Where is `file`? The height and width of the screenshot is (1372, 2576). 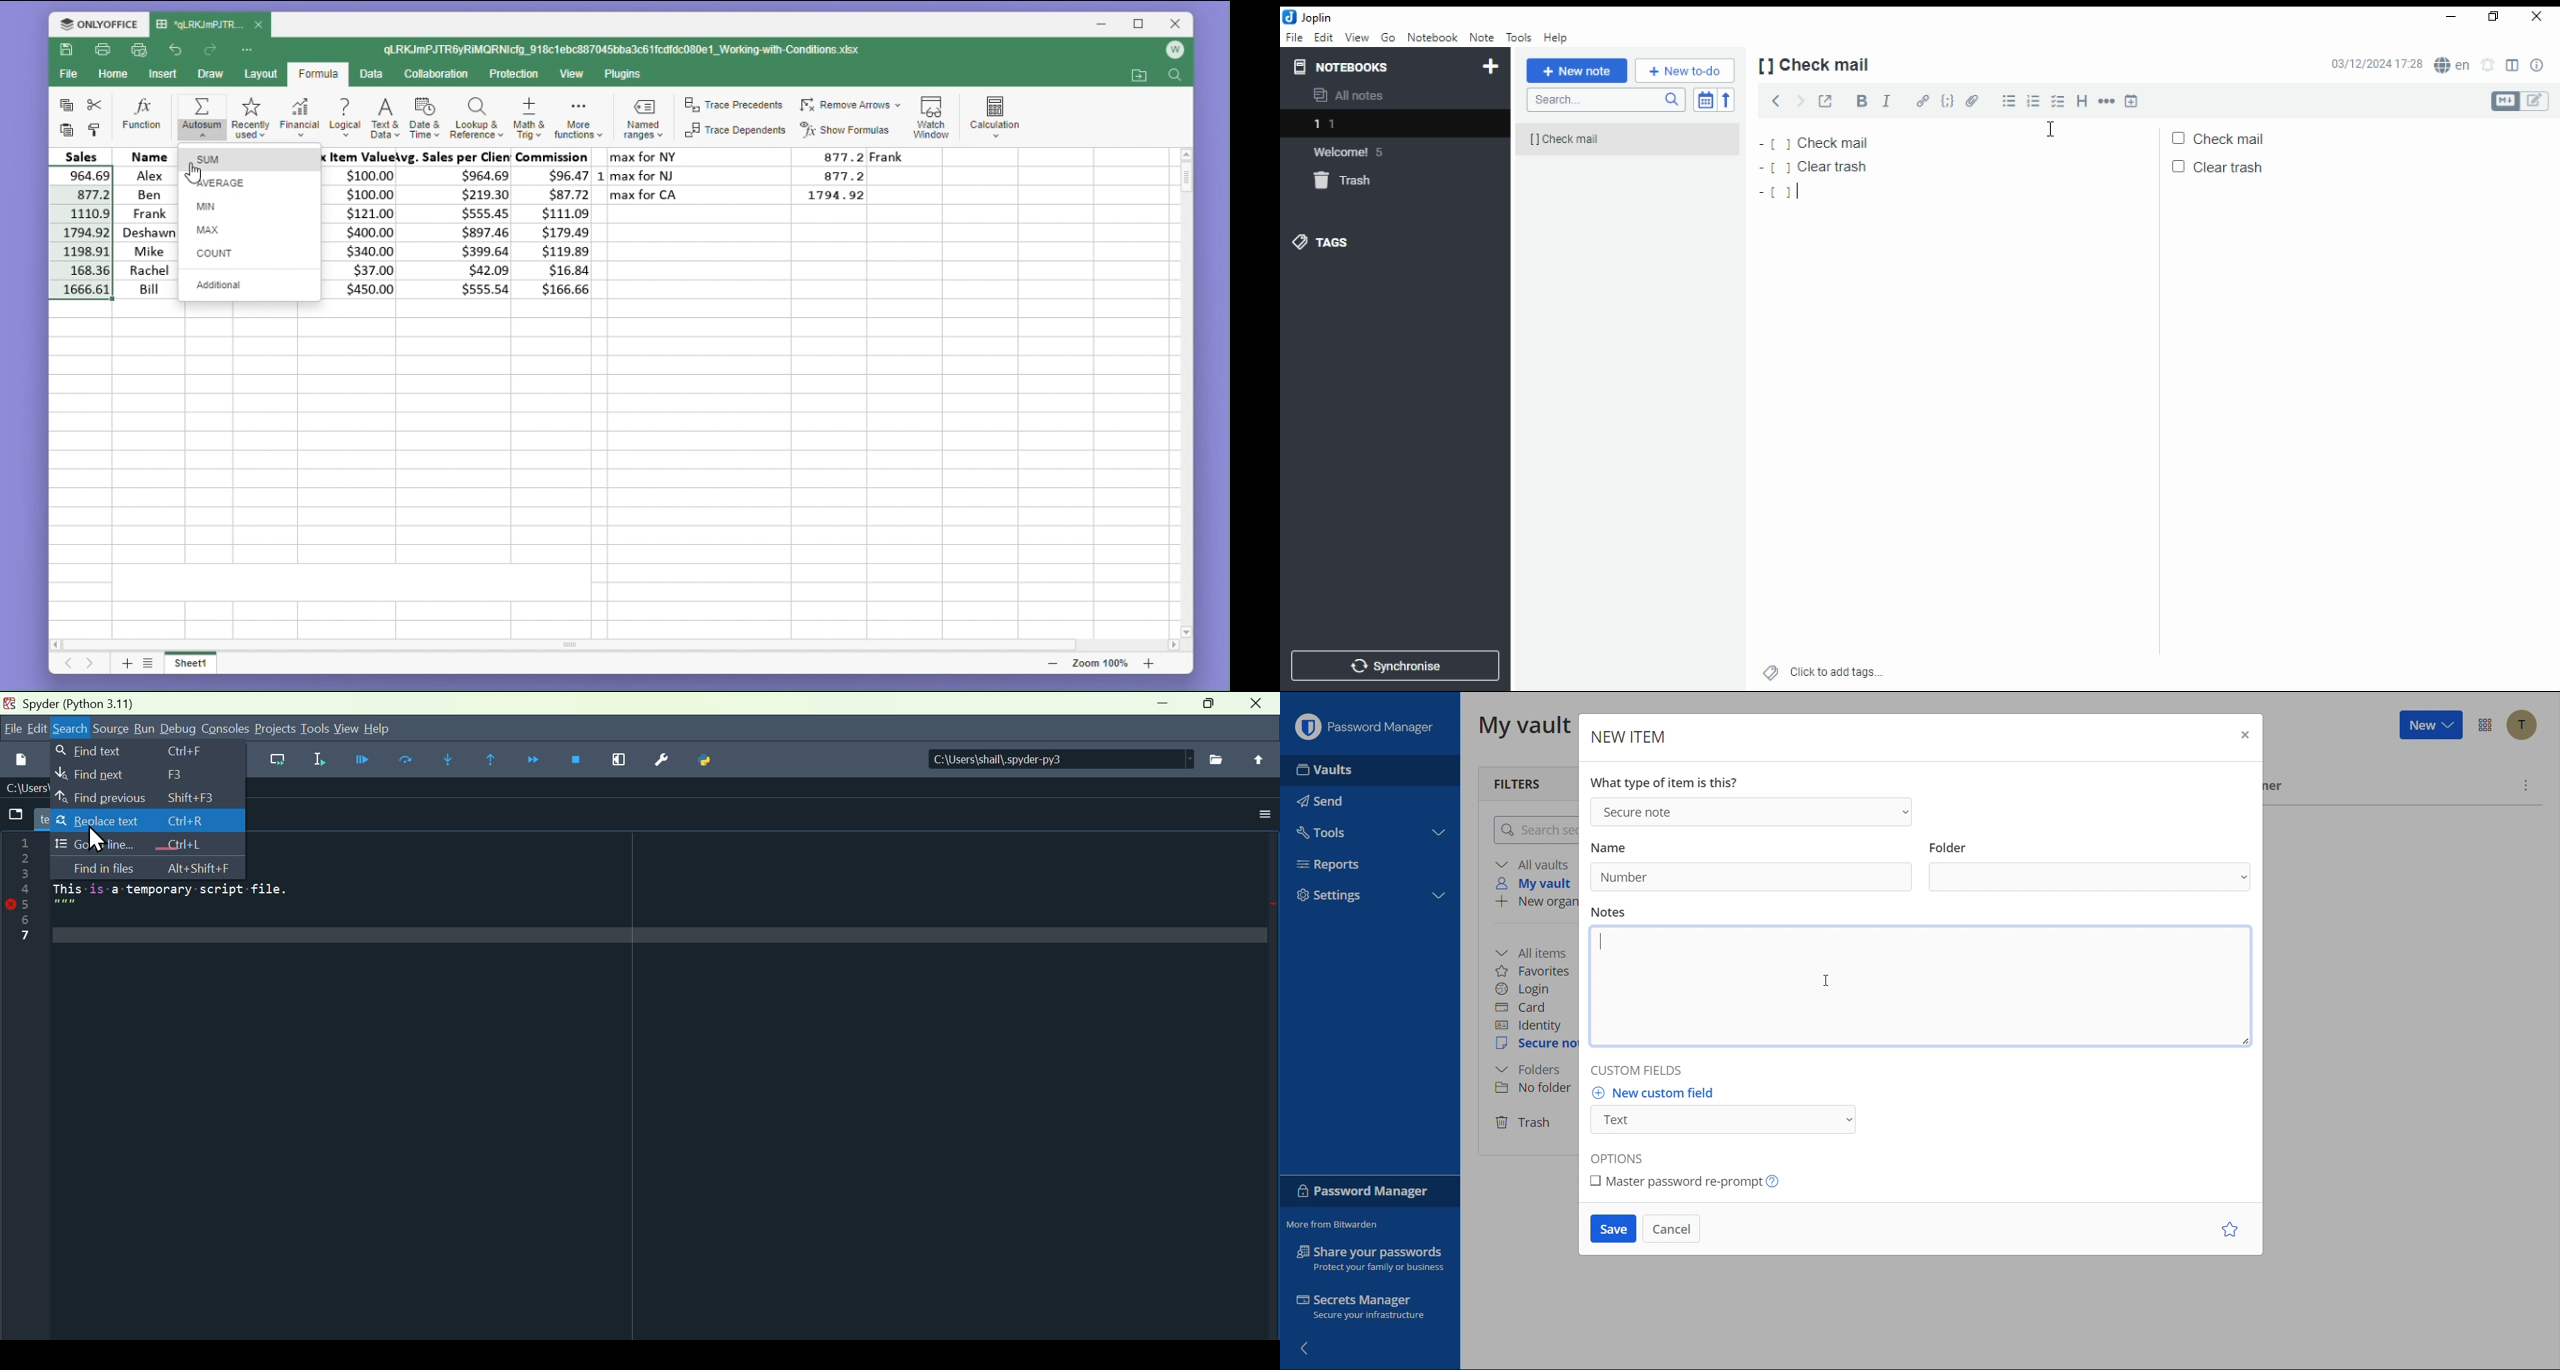 file is located at coordinates (68, 77).